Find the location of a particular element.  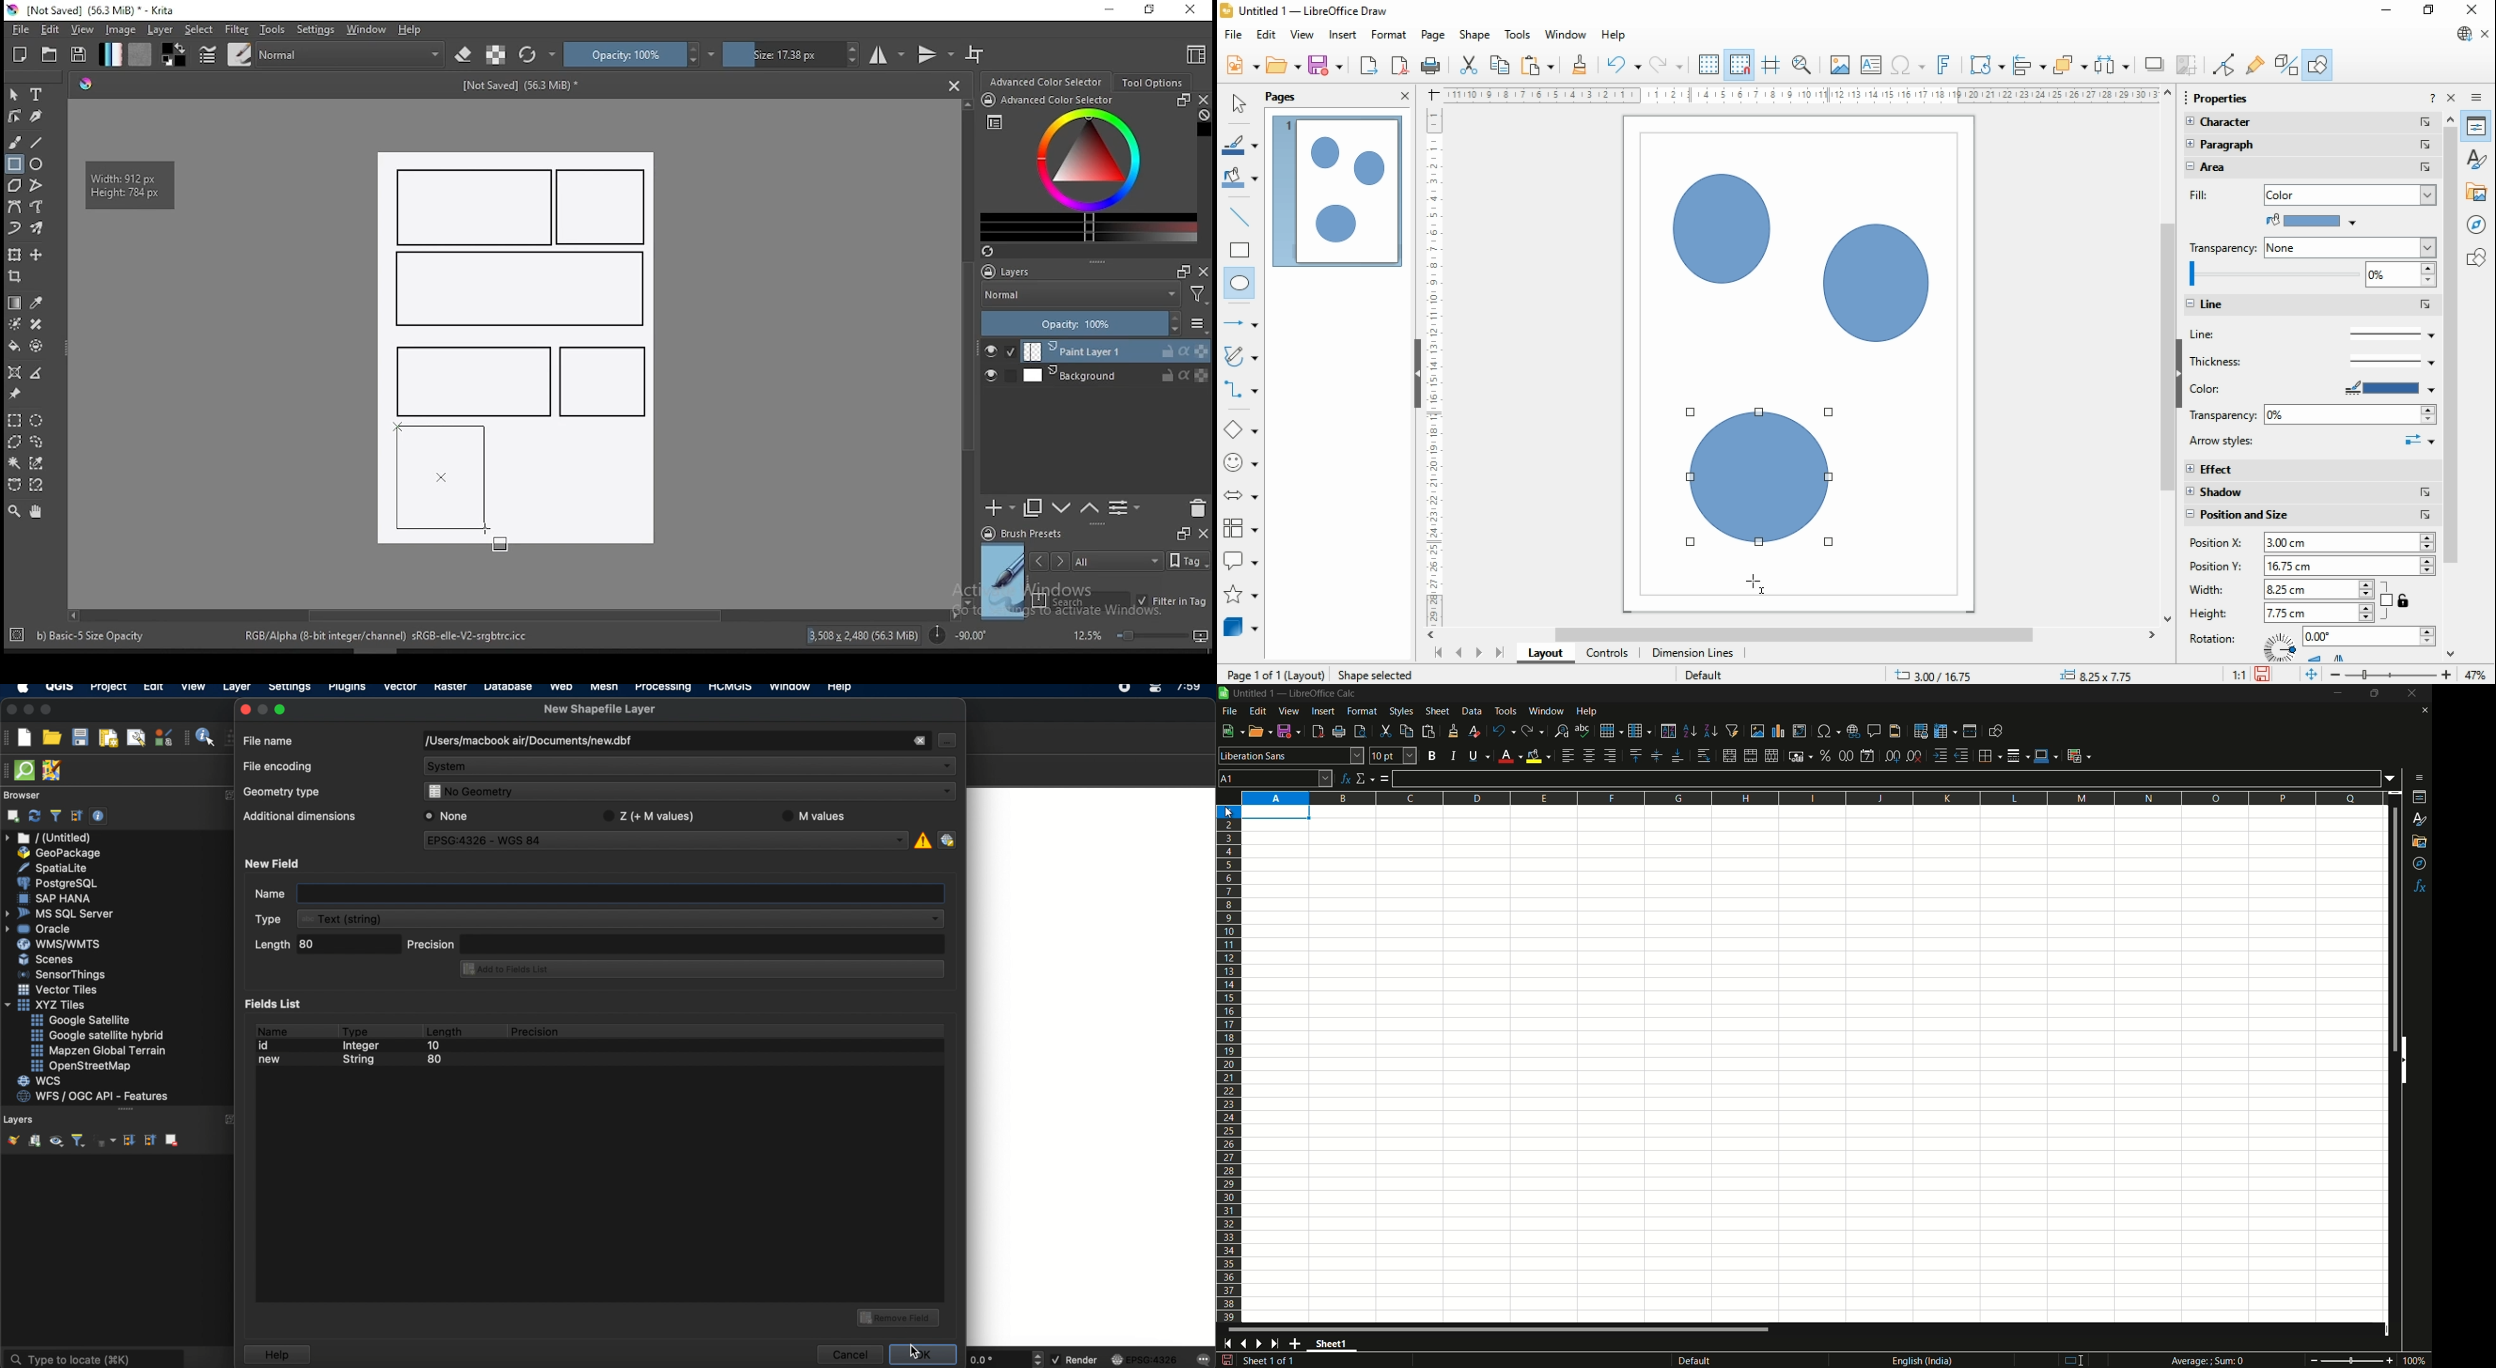

gallery is located at coordinates (2479, 191).